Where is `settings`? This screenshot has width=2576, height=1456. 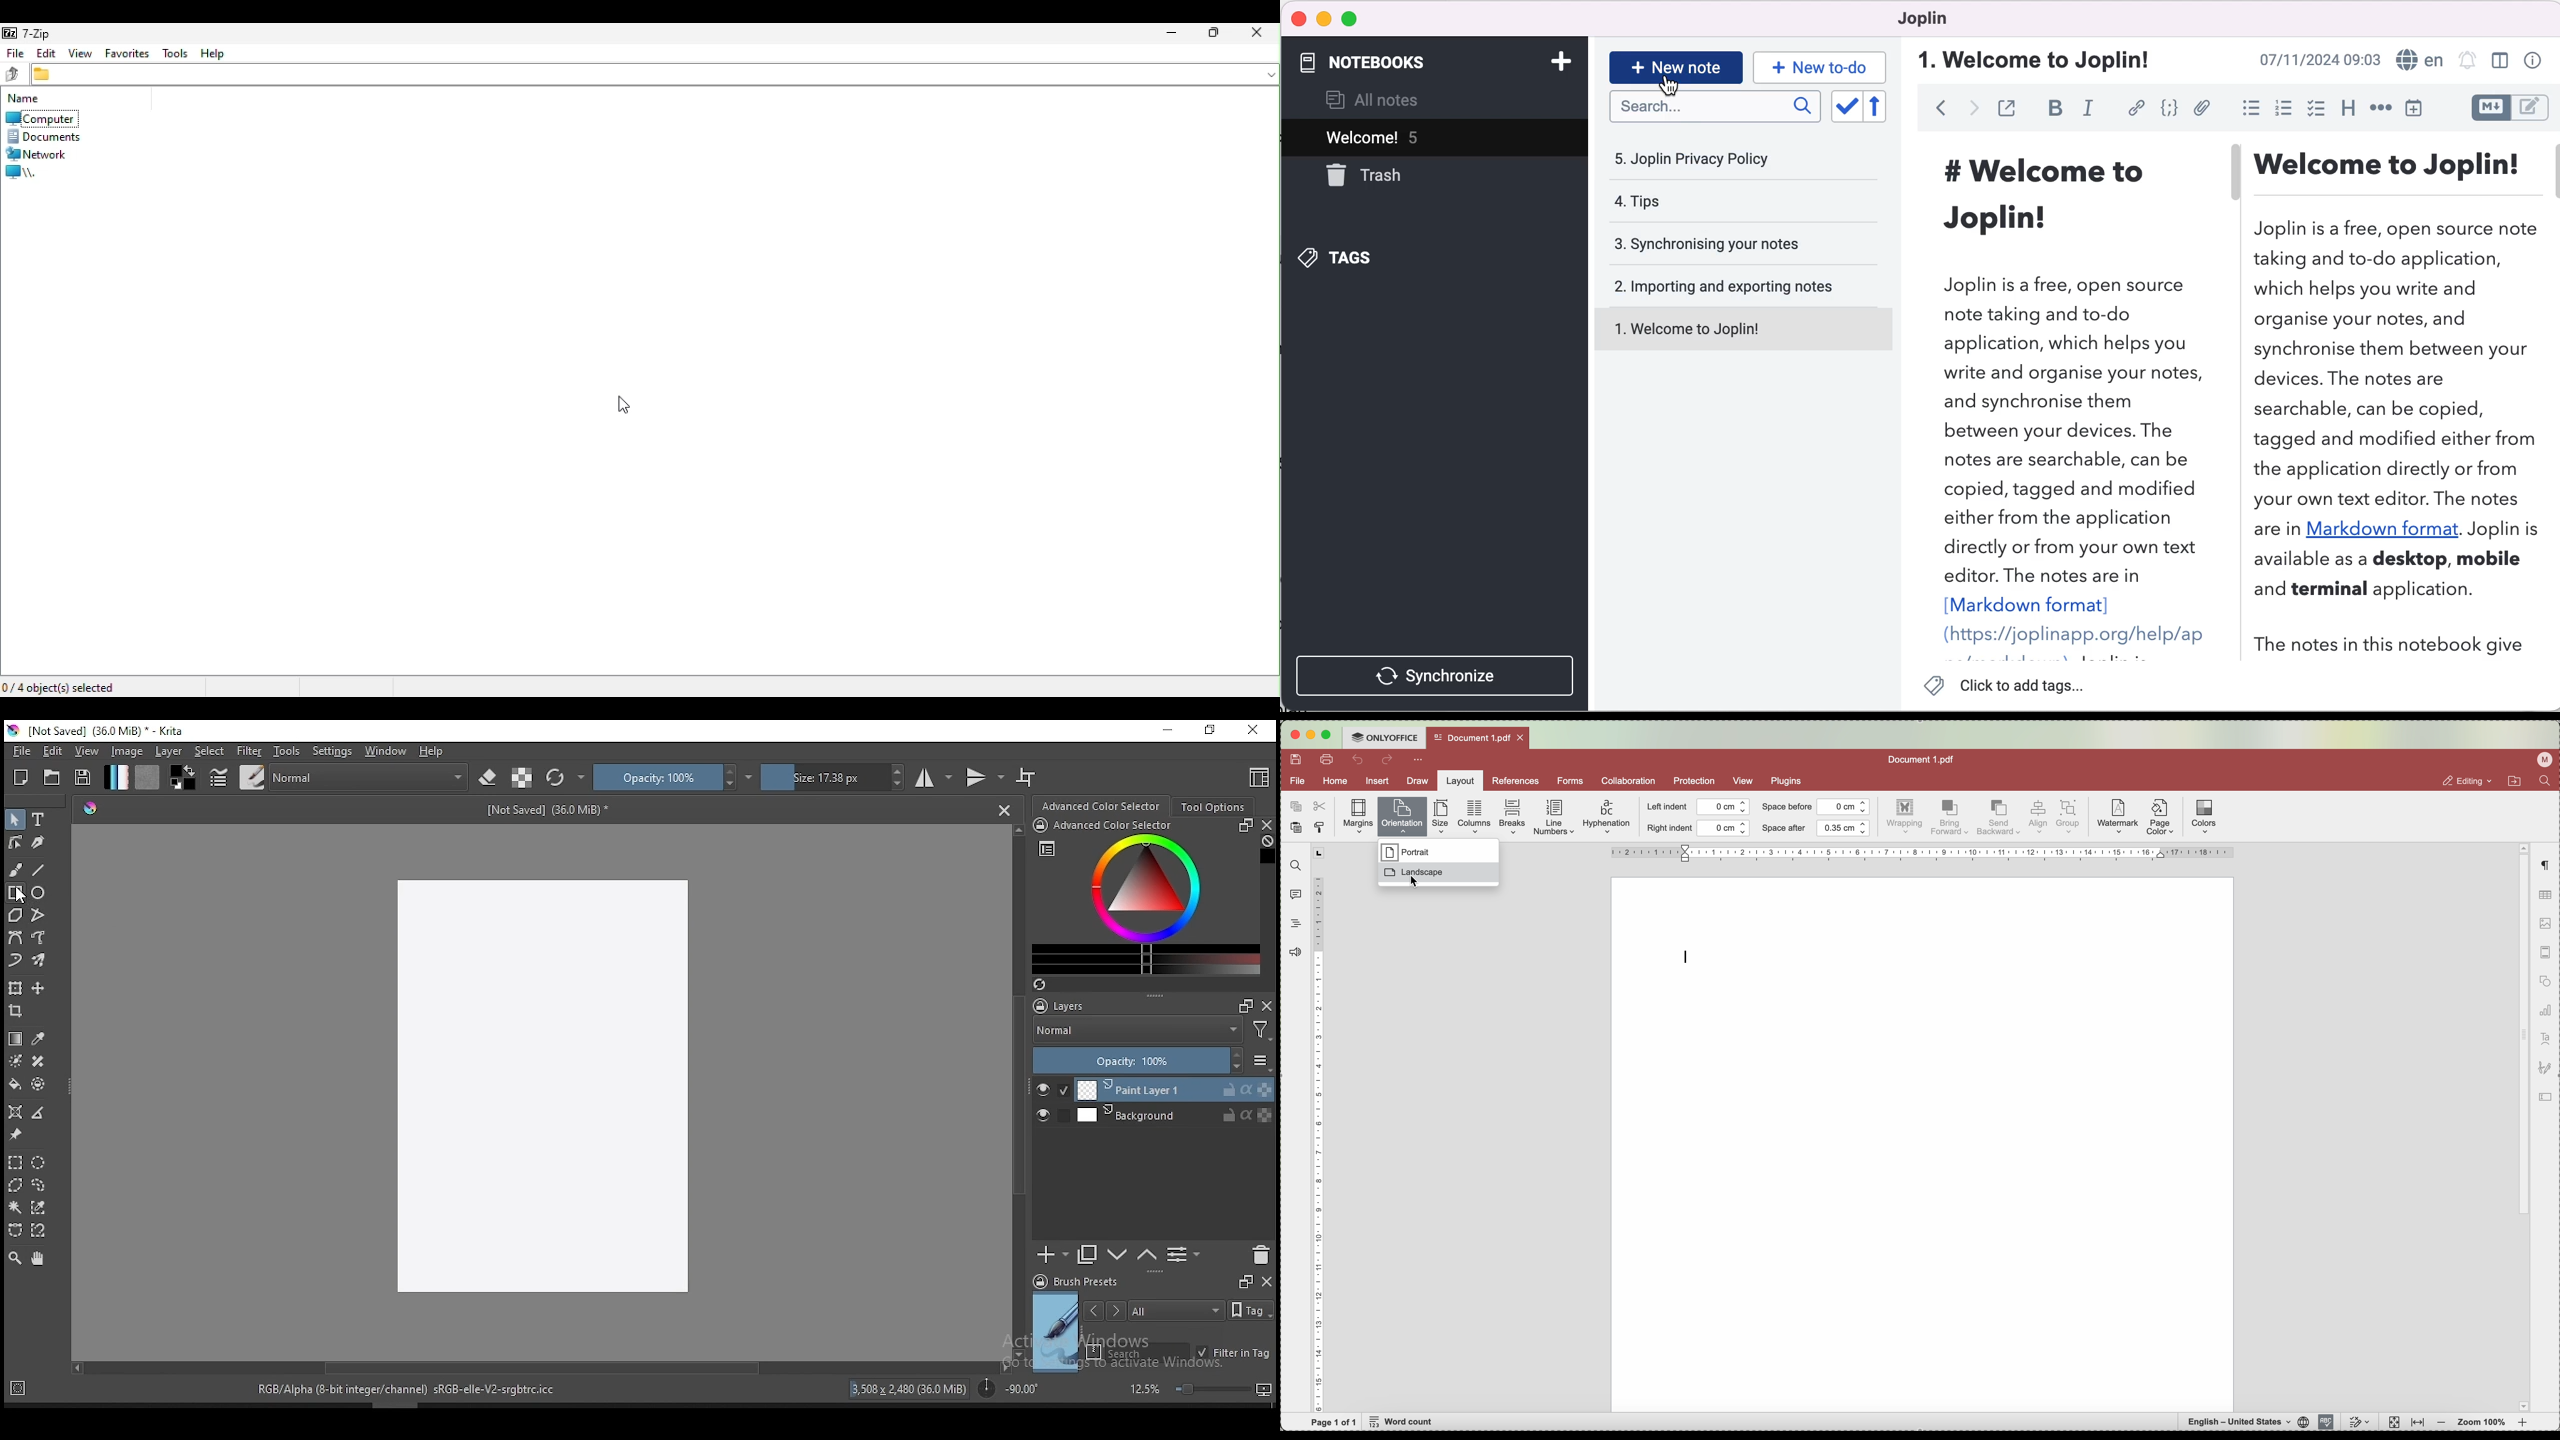
settings is located at coordinates (332, 751).